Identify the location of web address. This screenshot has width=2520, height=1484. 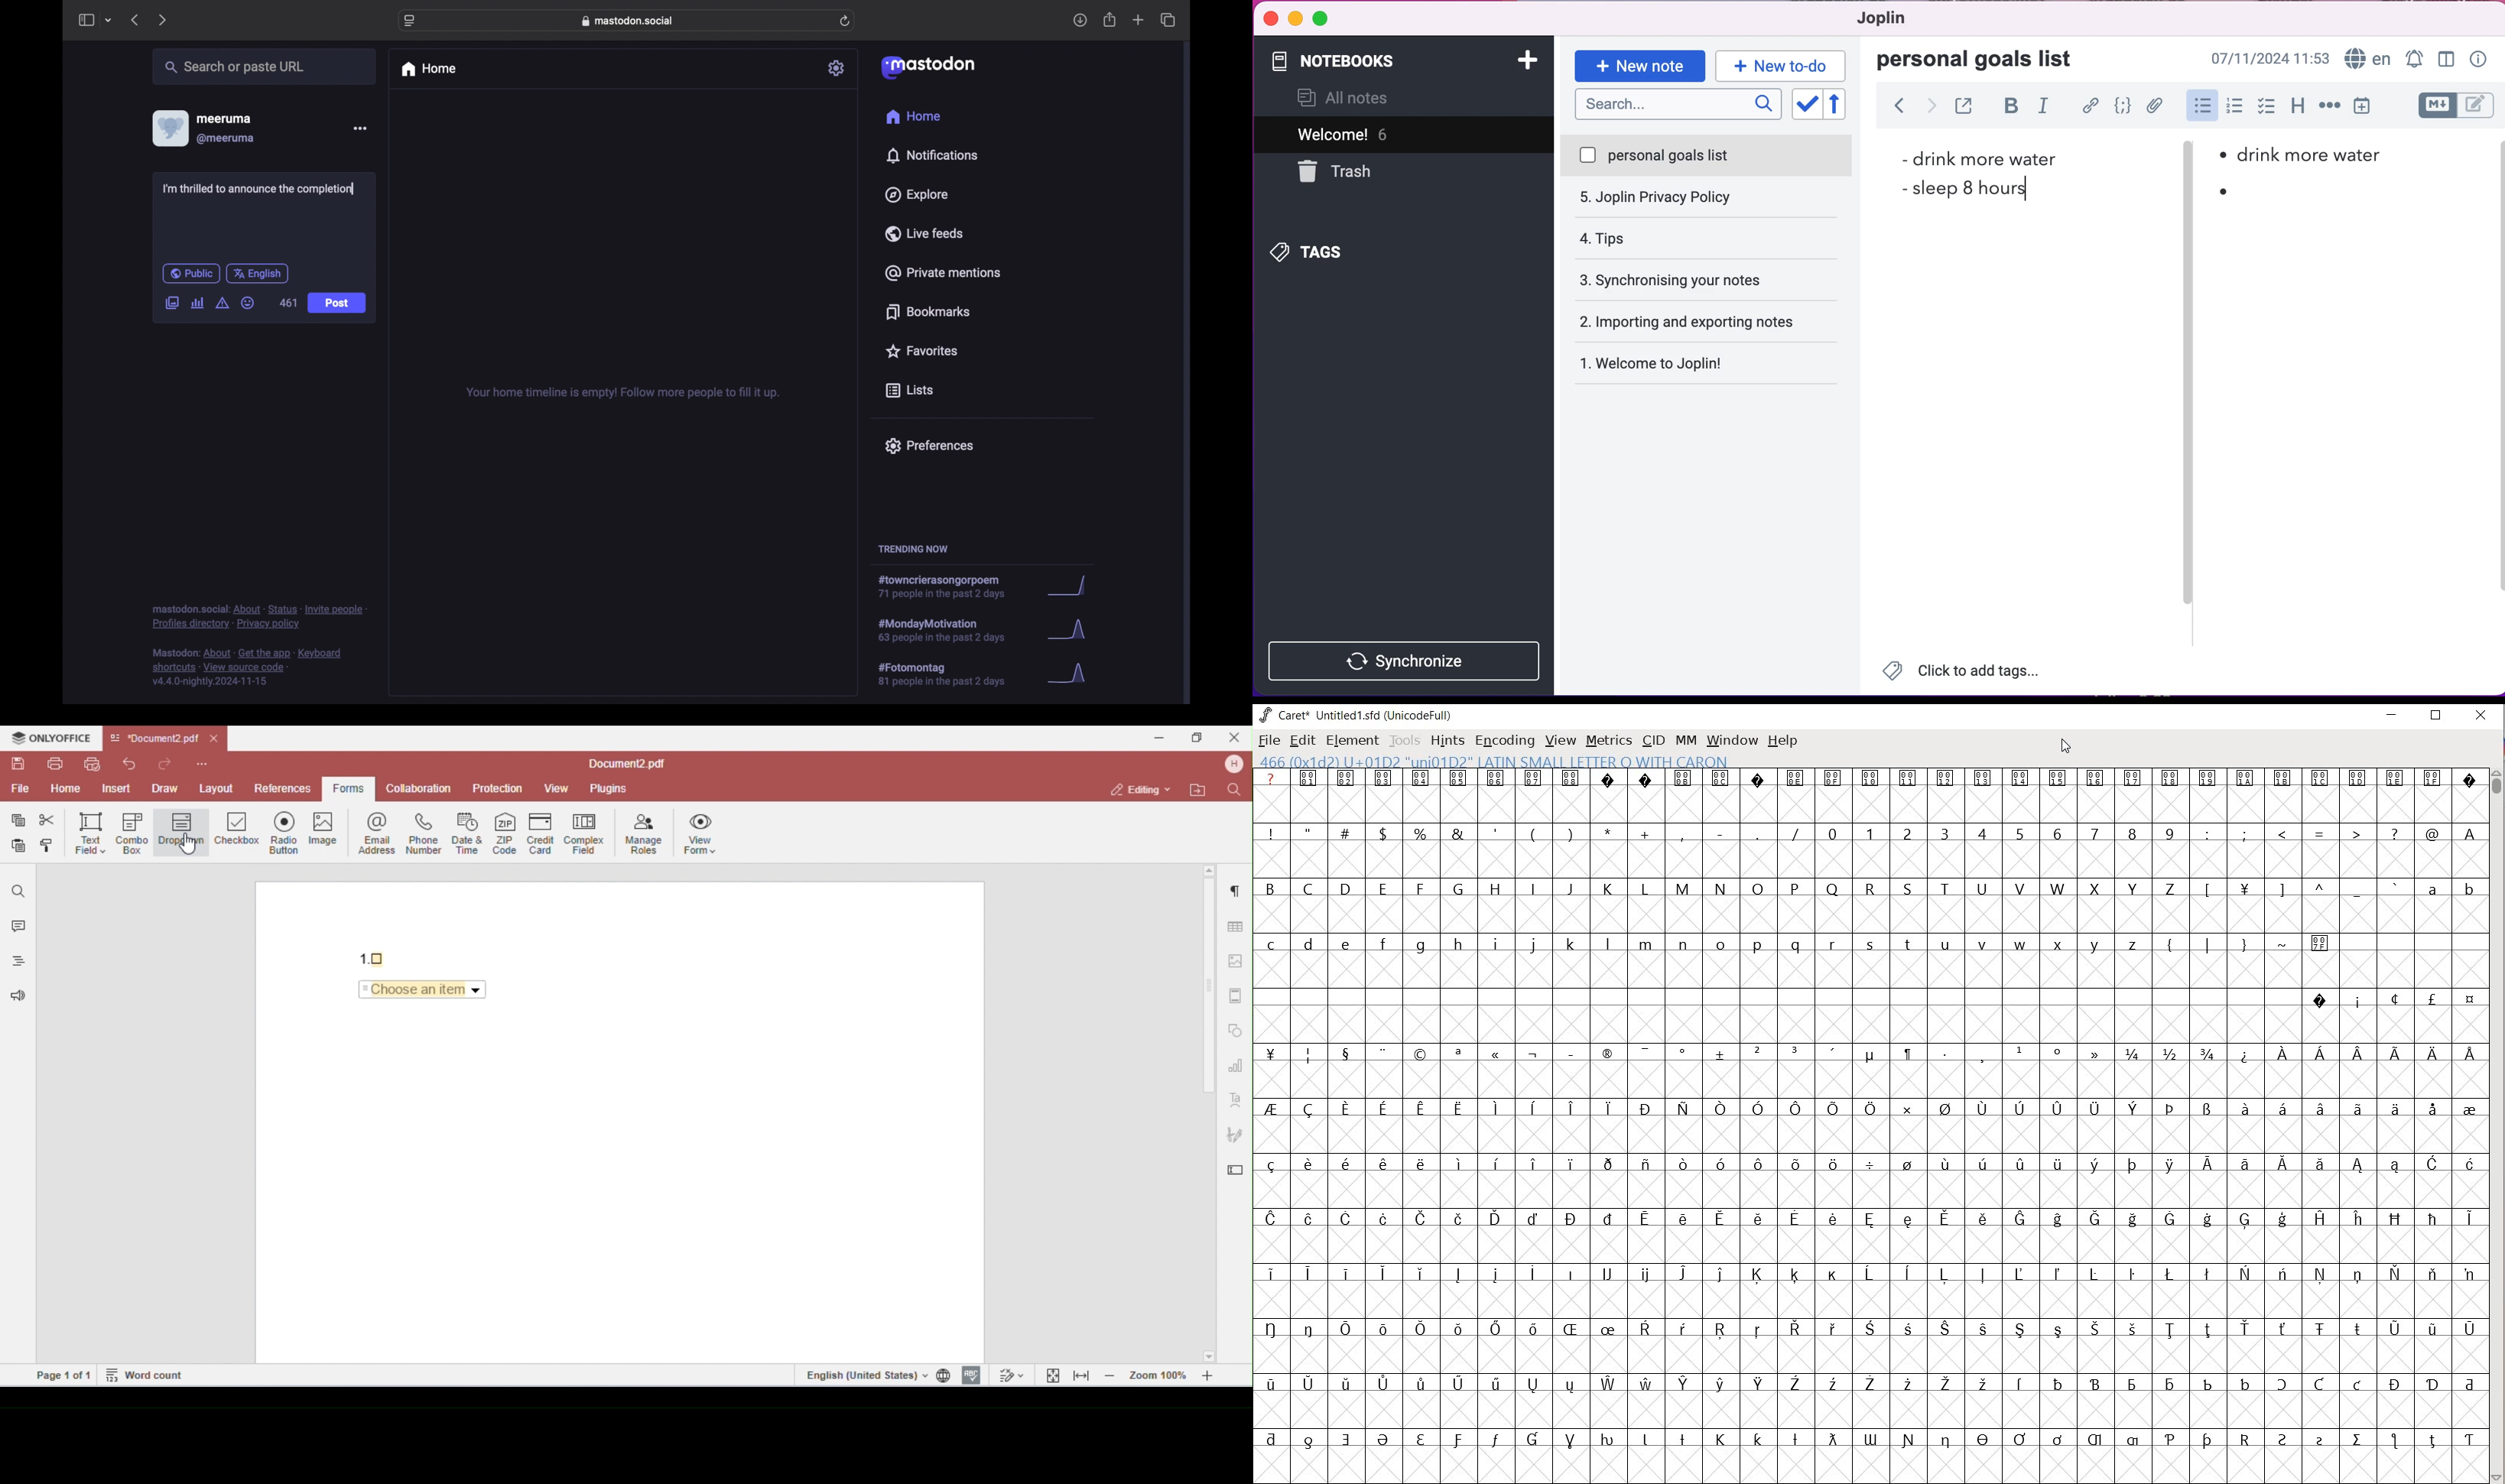
(628, 21).